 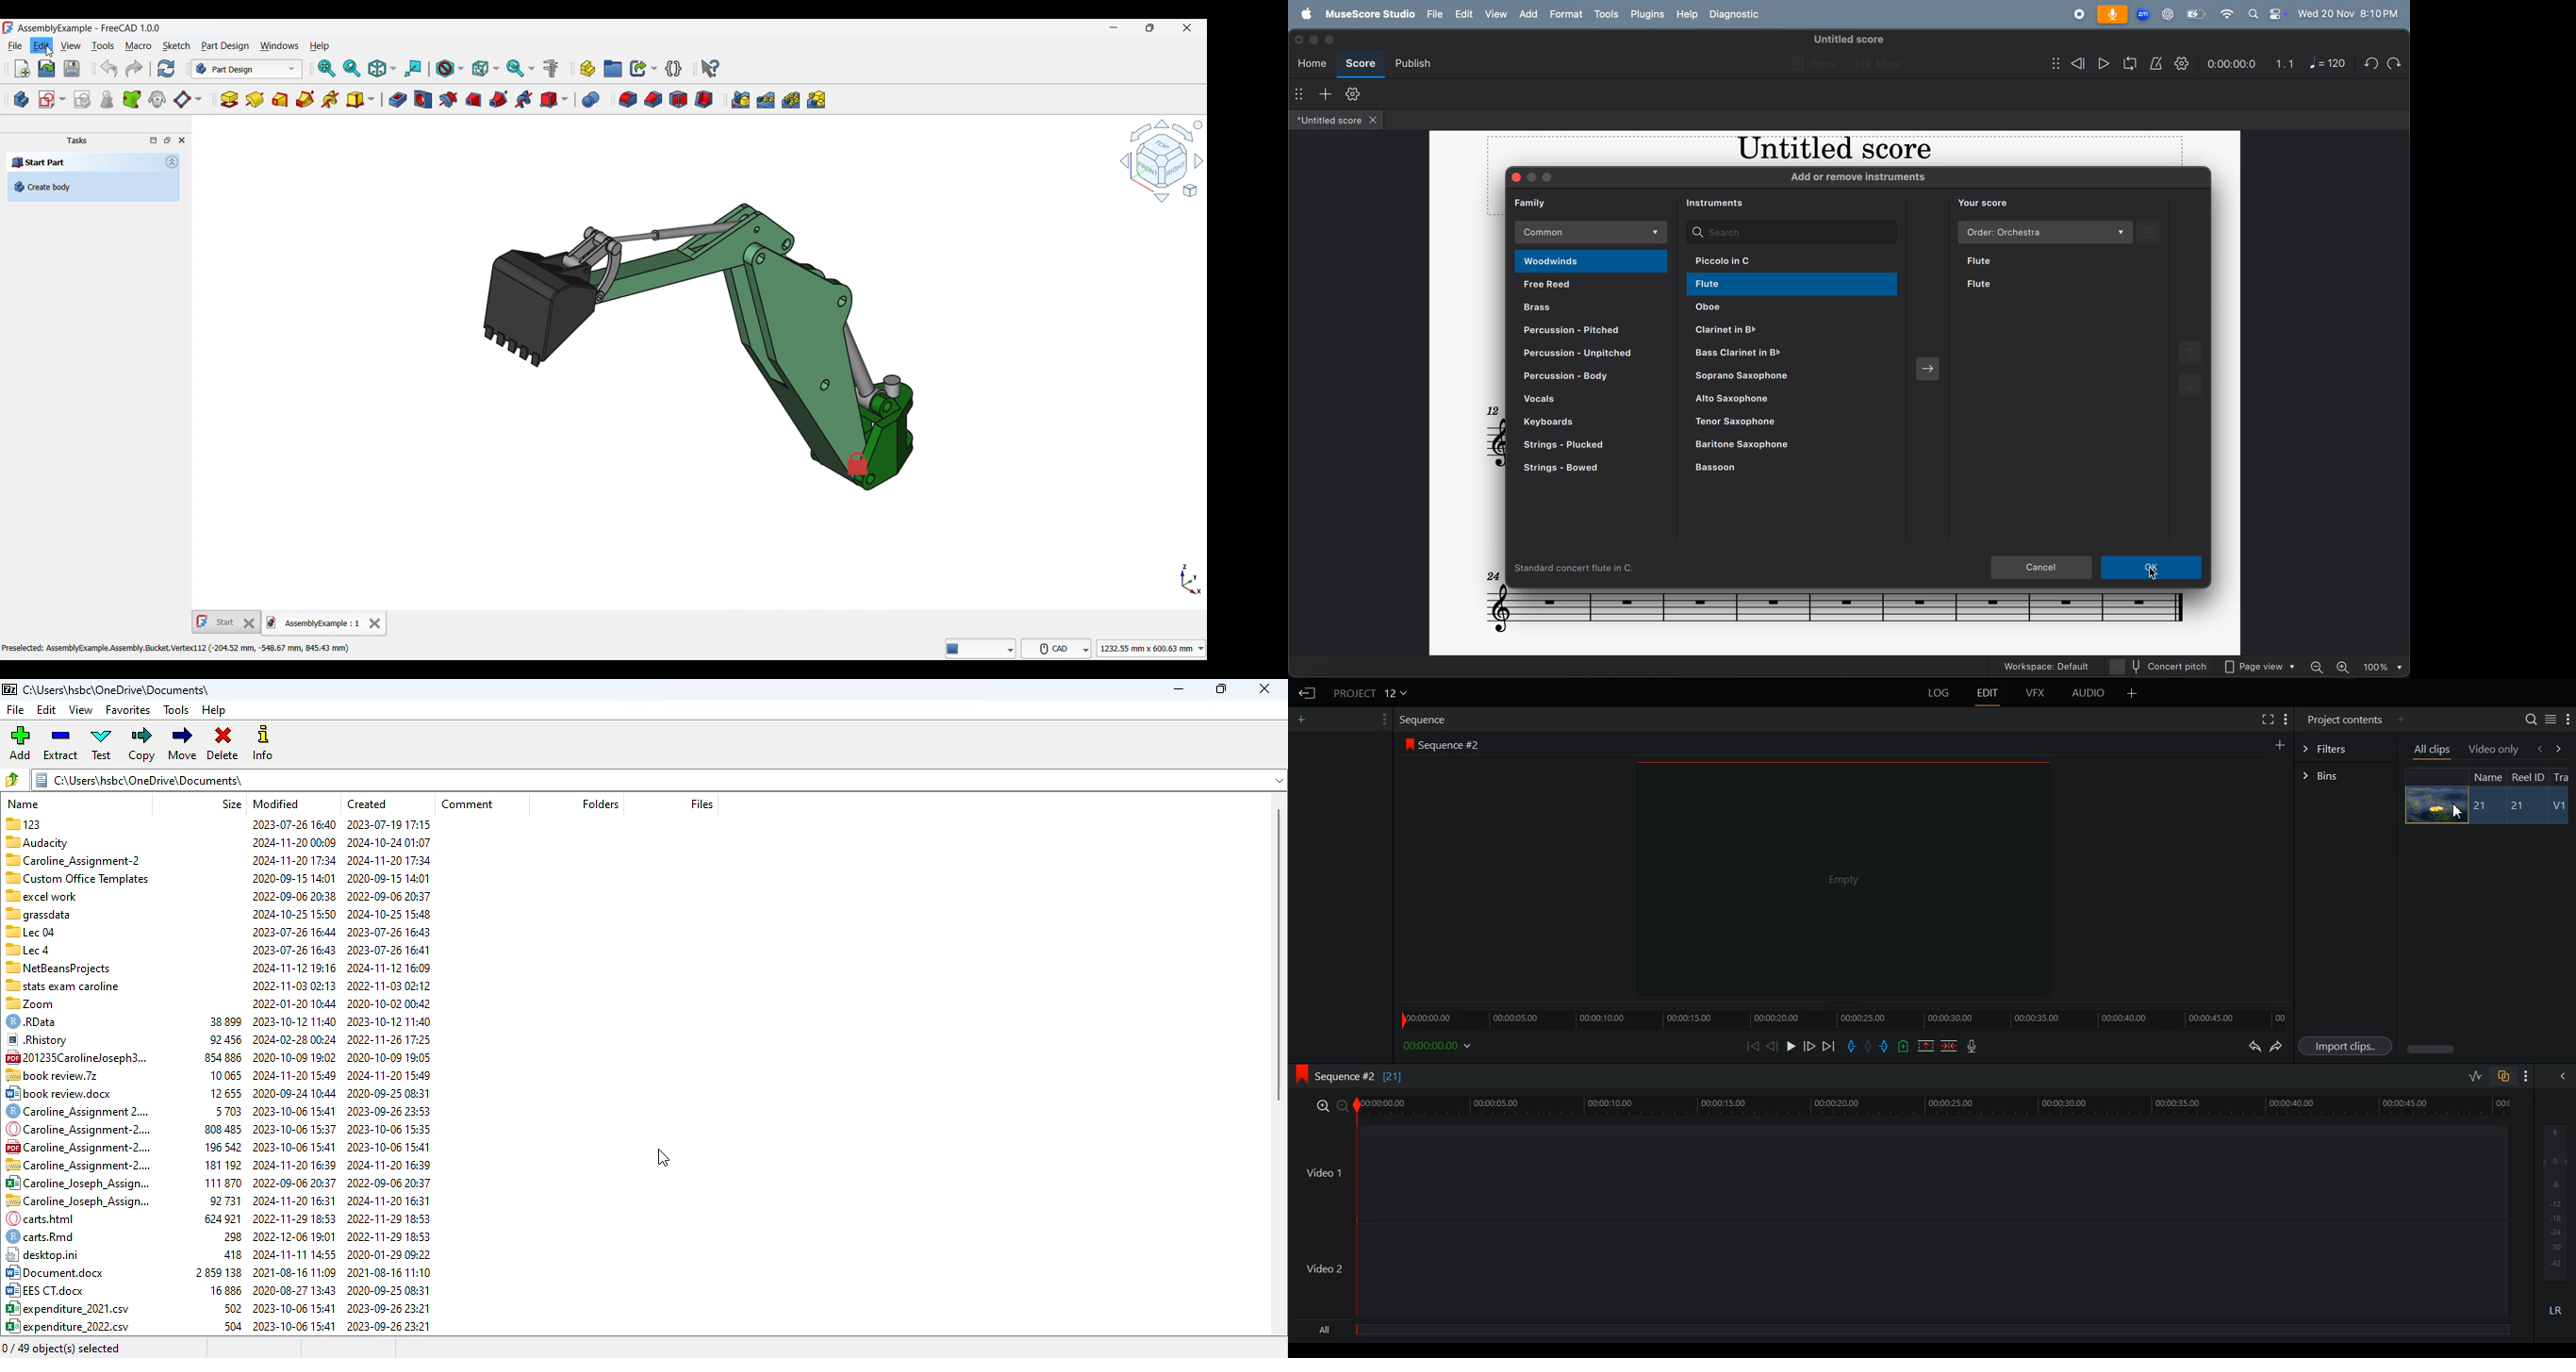 I want to click on Show the full audio mix, so click(x=2559, y=1076).